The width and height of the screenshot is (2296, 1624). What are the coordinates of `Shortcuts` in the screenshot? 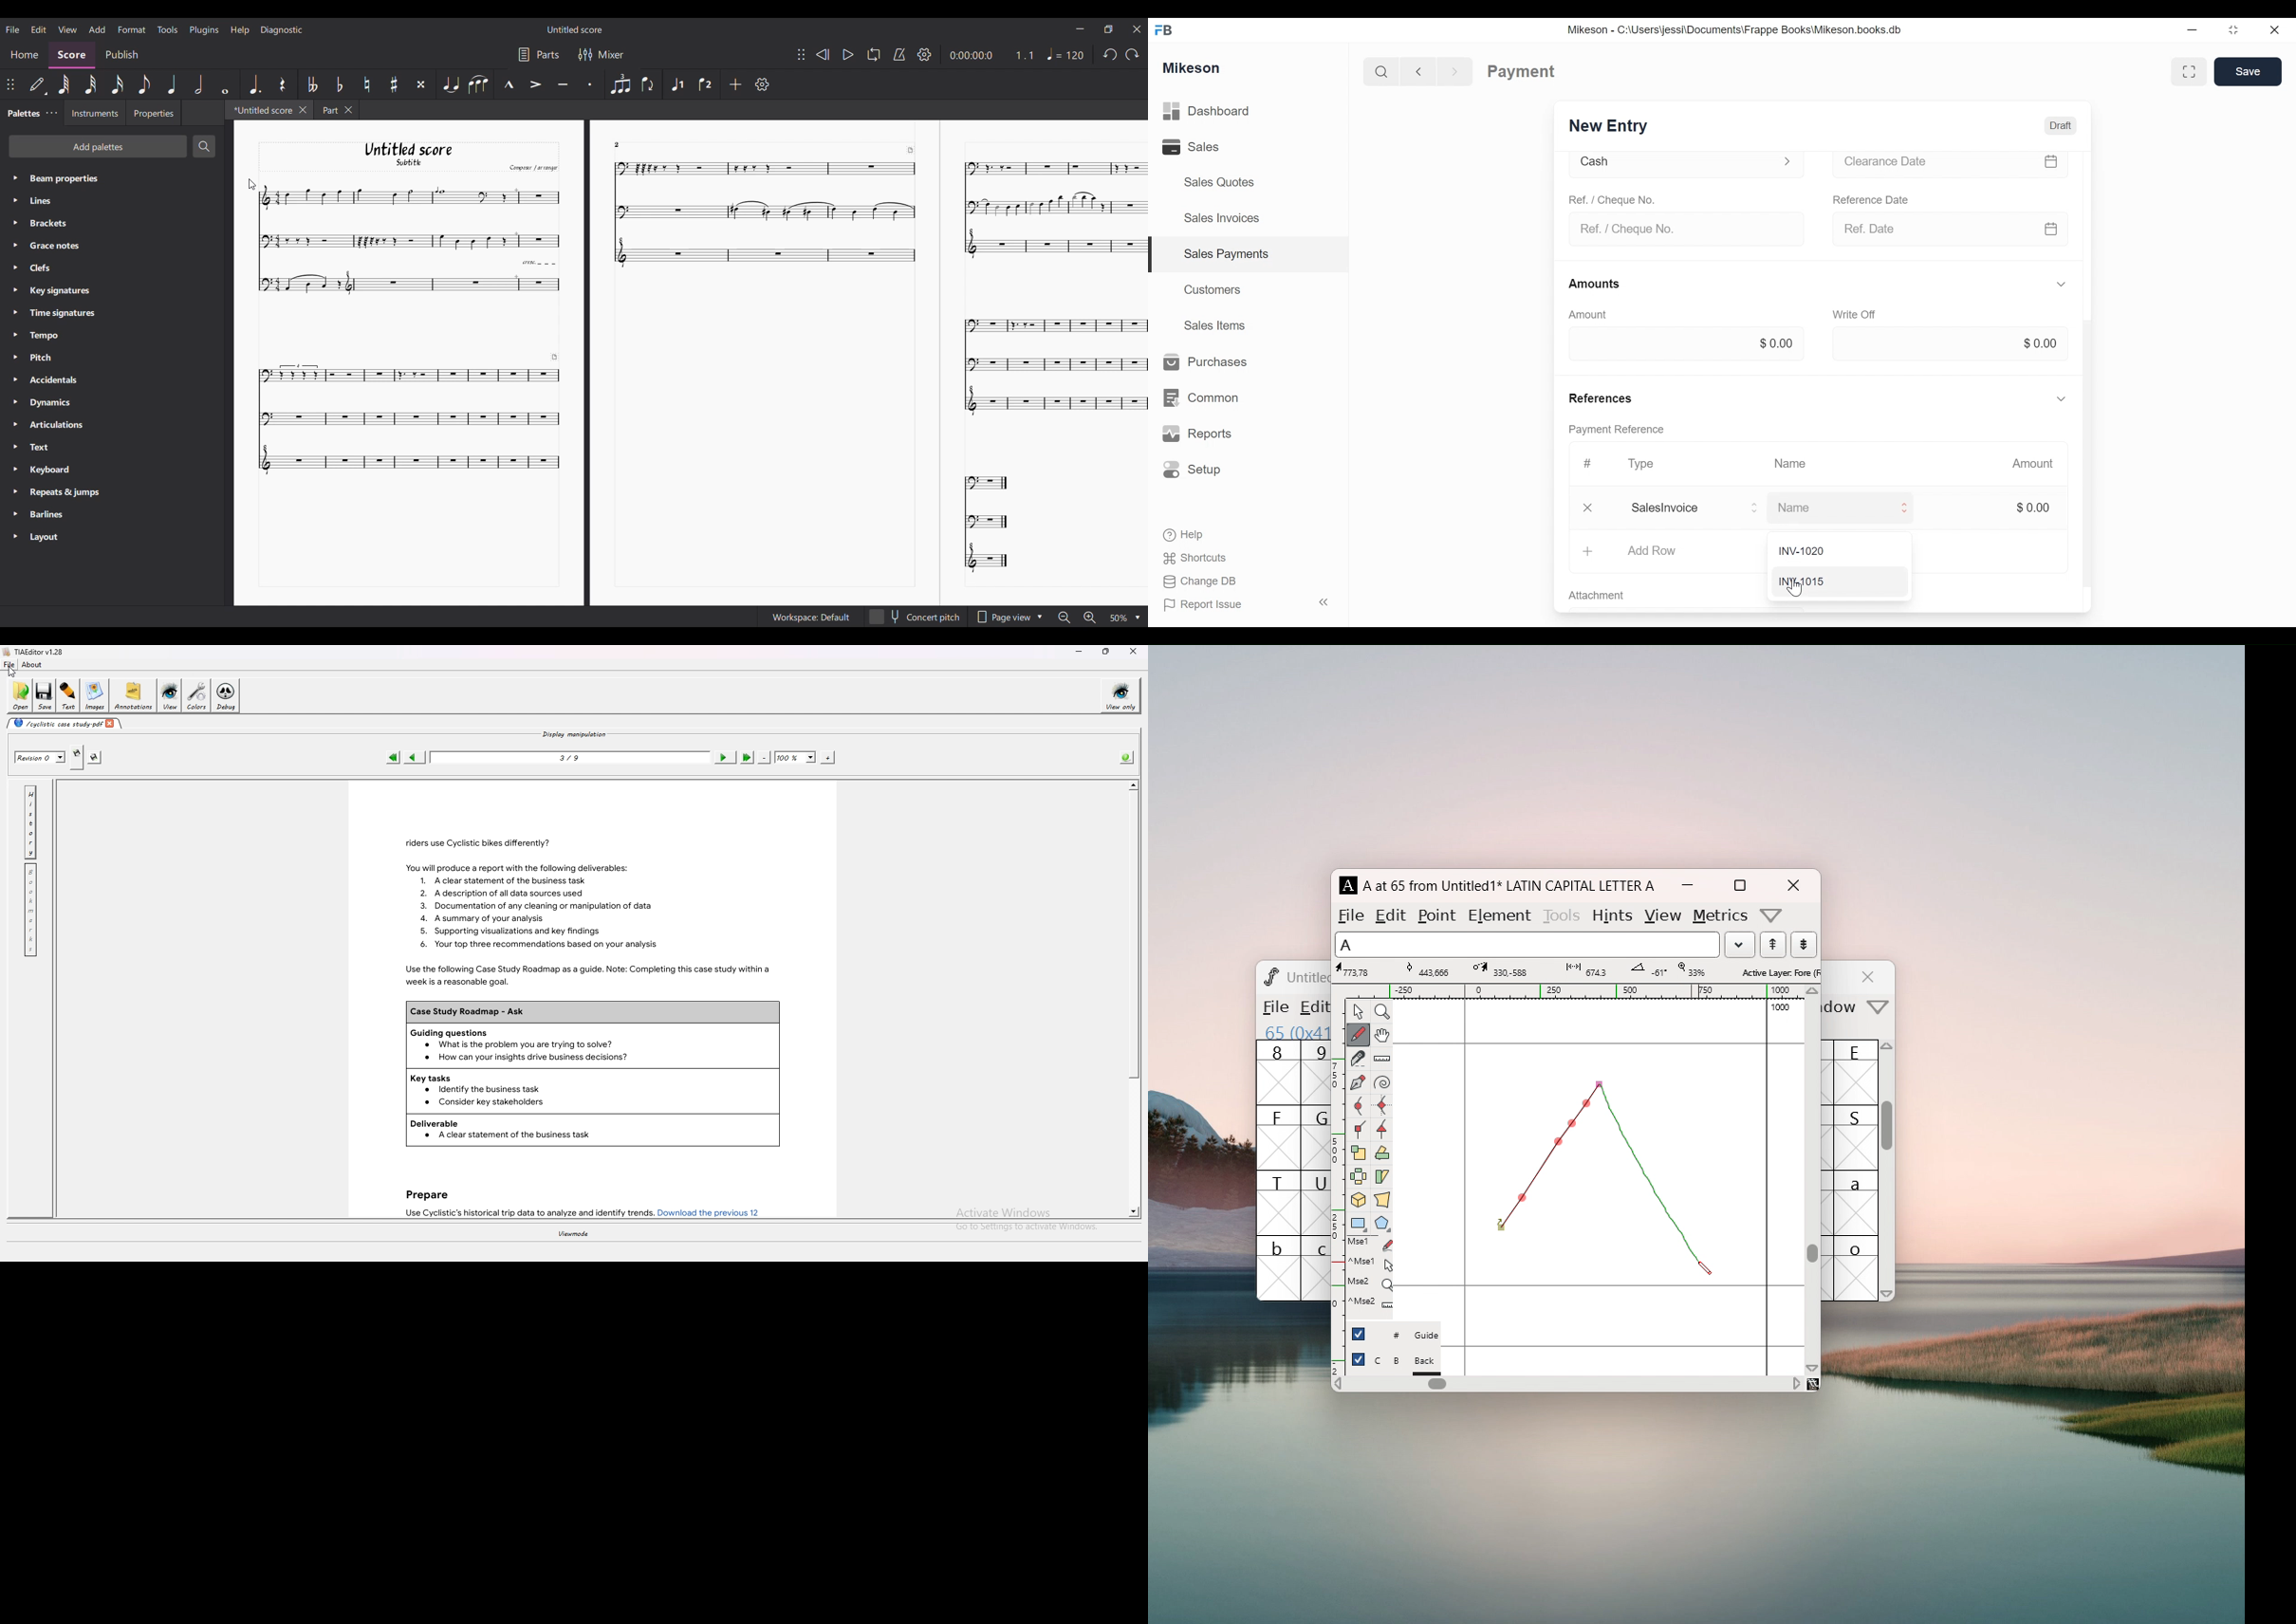 It's located at (1200, 555).